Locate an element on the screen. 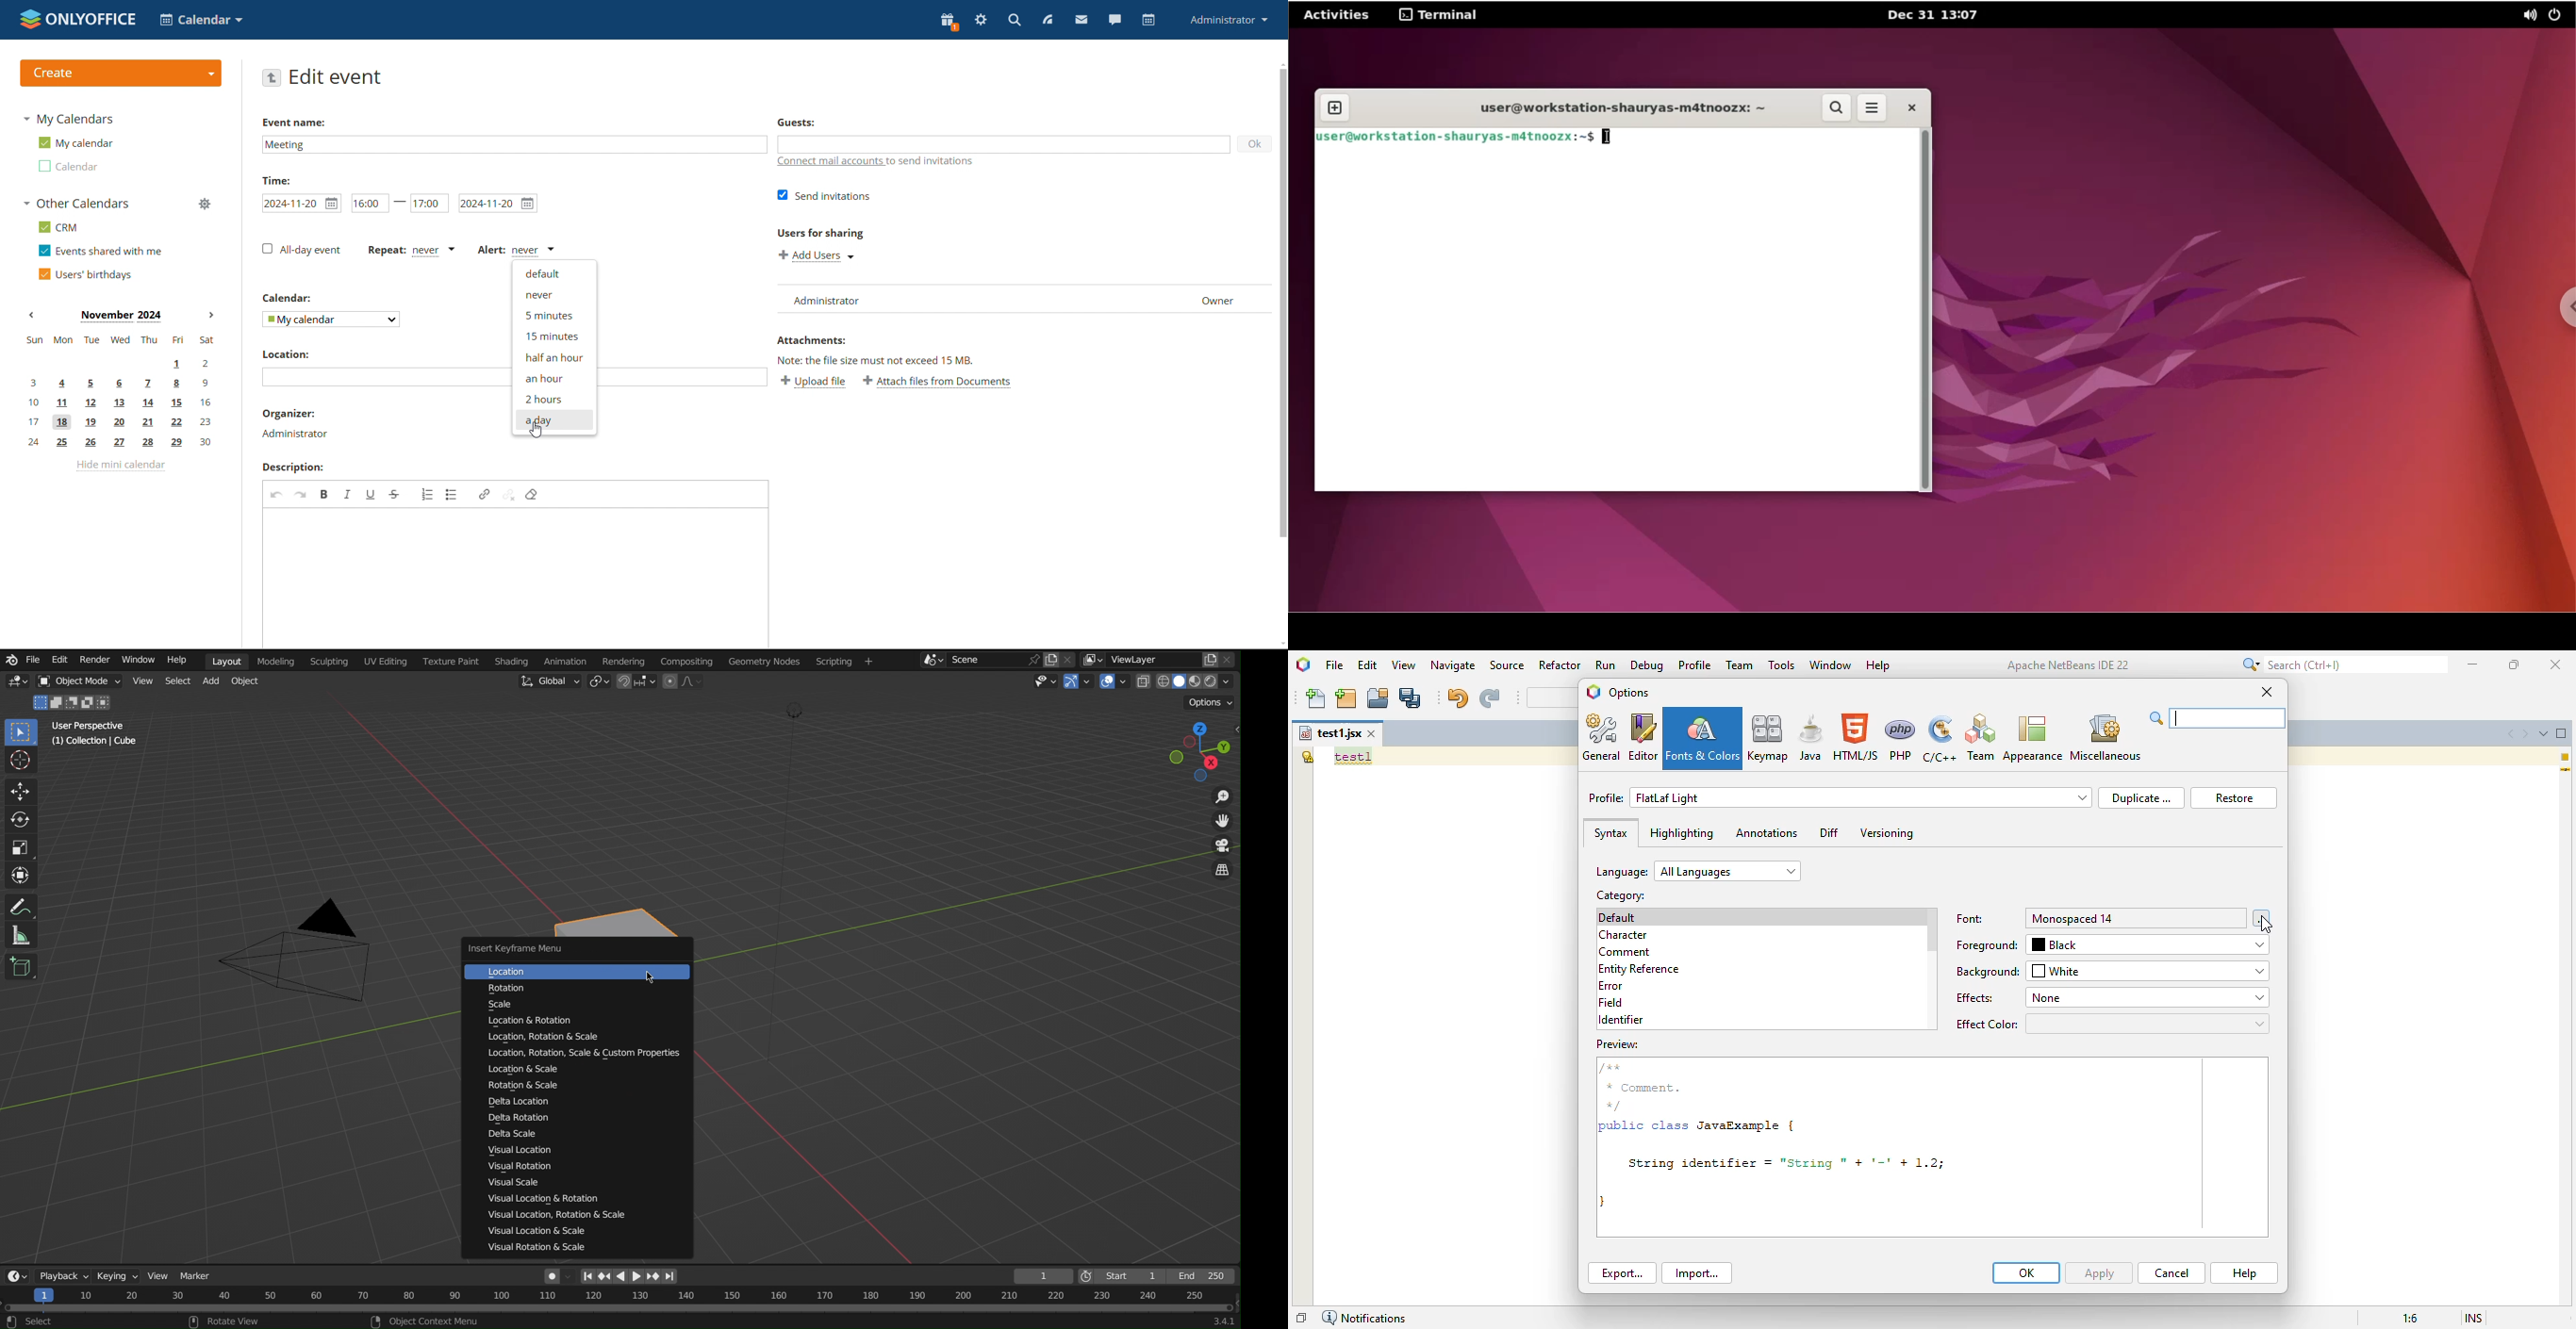 The image size is (2576, 1344). go back is located at coordinates (271, 78).